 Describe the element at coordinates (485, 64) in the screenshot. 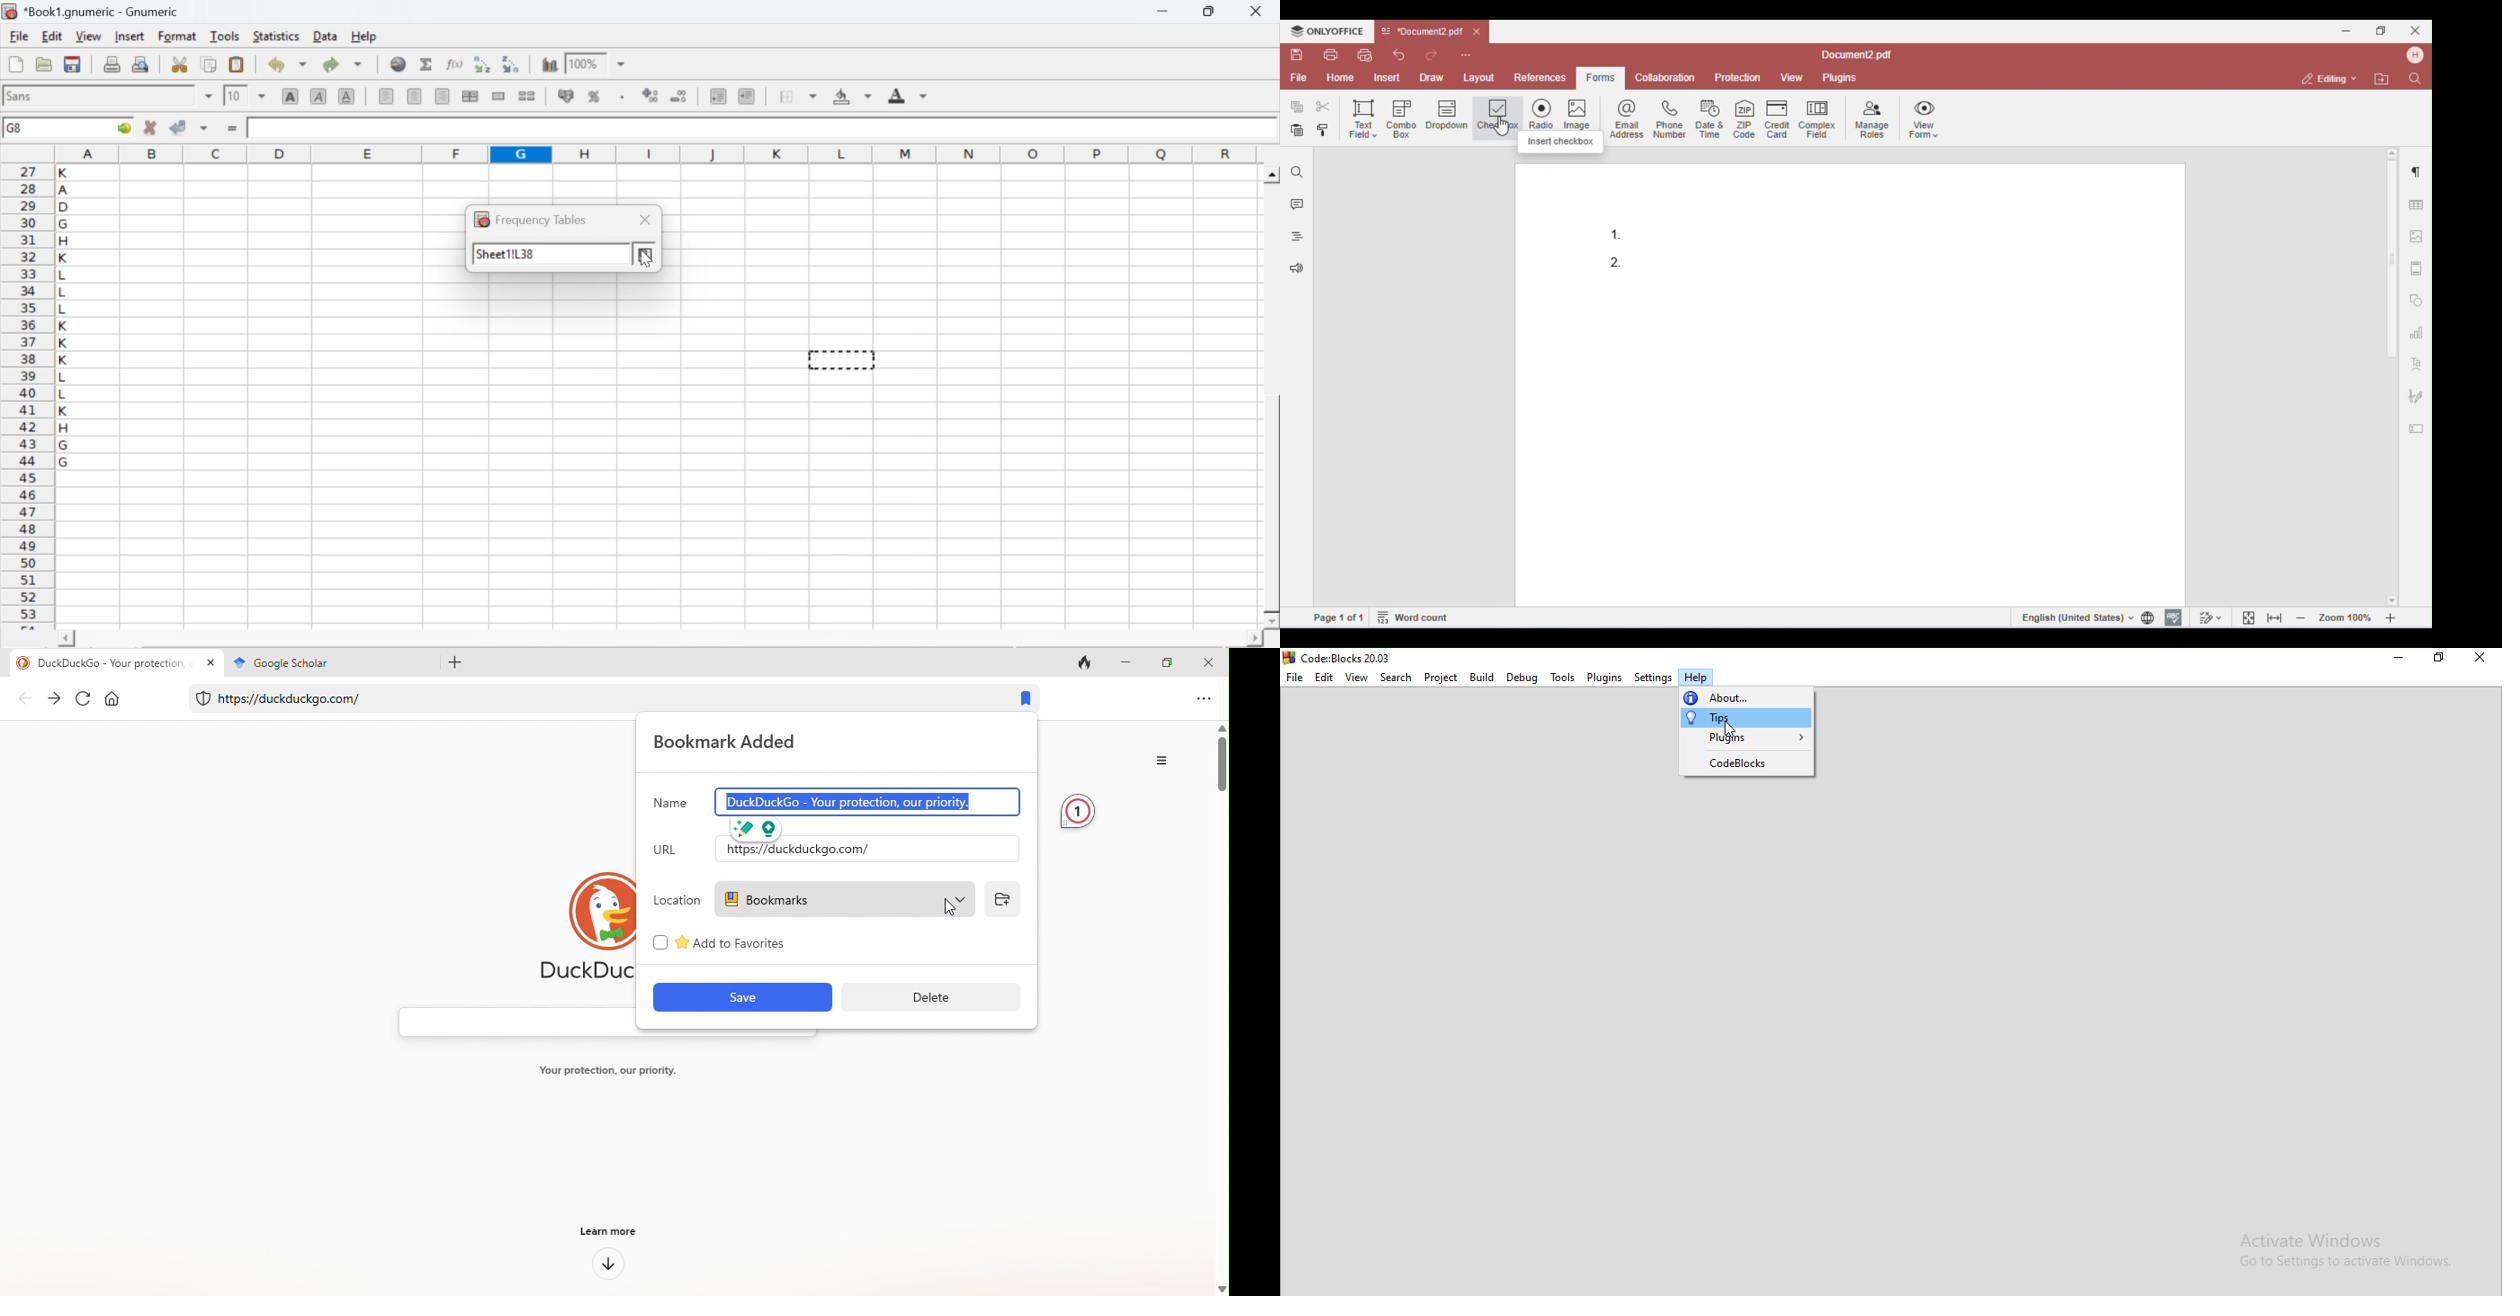

I see `Sort the selected region in ascending order based on the first column selected` at that location.